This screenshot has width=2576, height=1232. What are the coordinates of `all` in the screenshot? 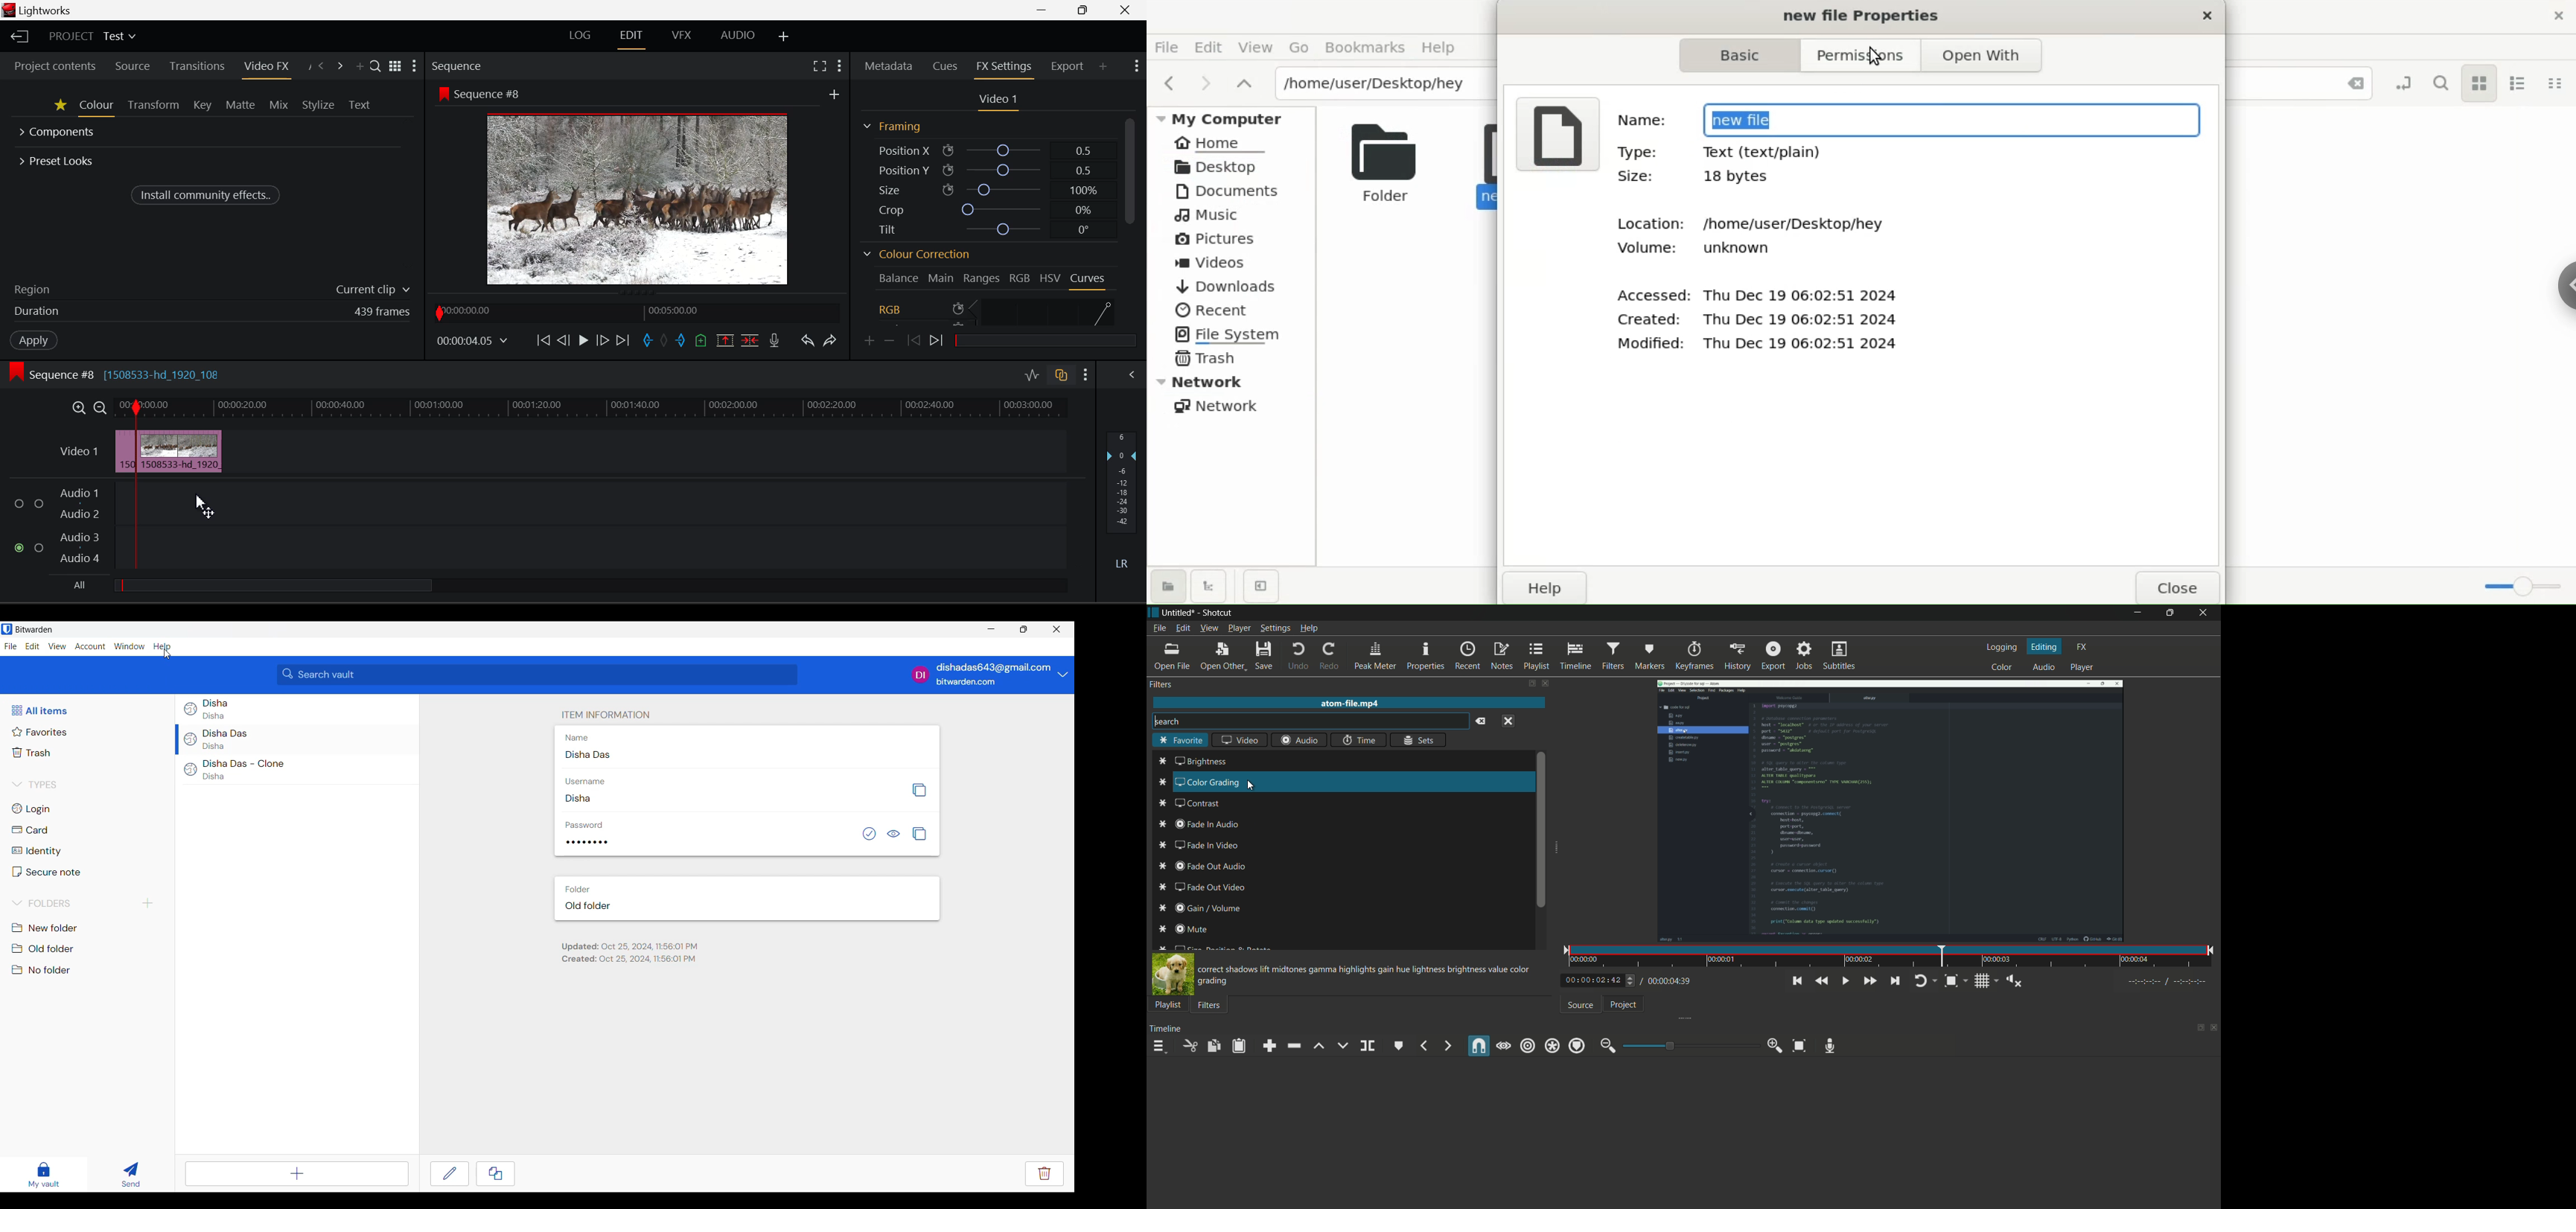 It's located at (317, 587).